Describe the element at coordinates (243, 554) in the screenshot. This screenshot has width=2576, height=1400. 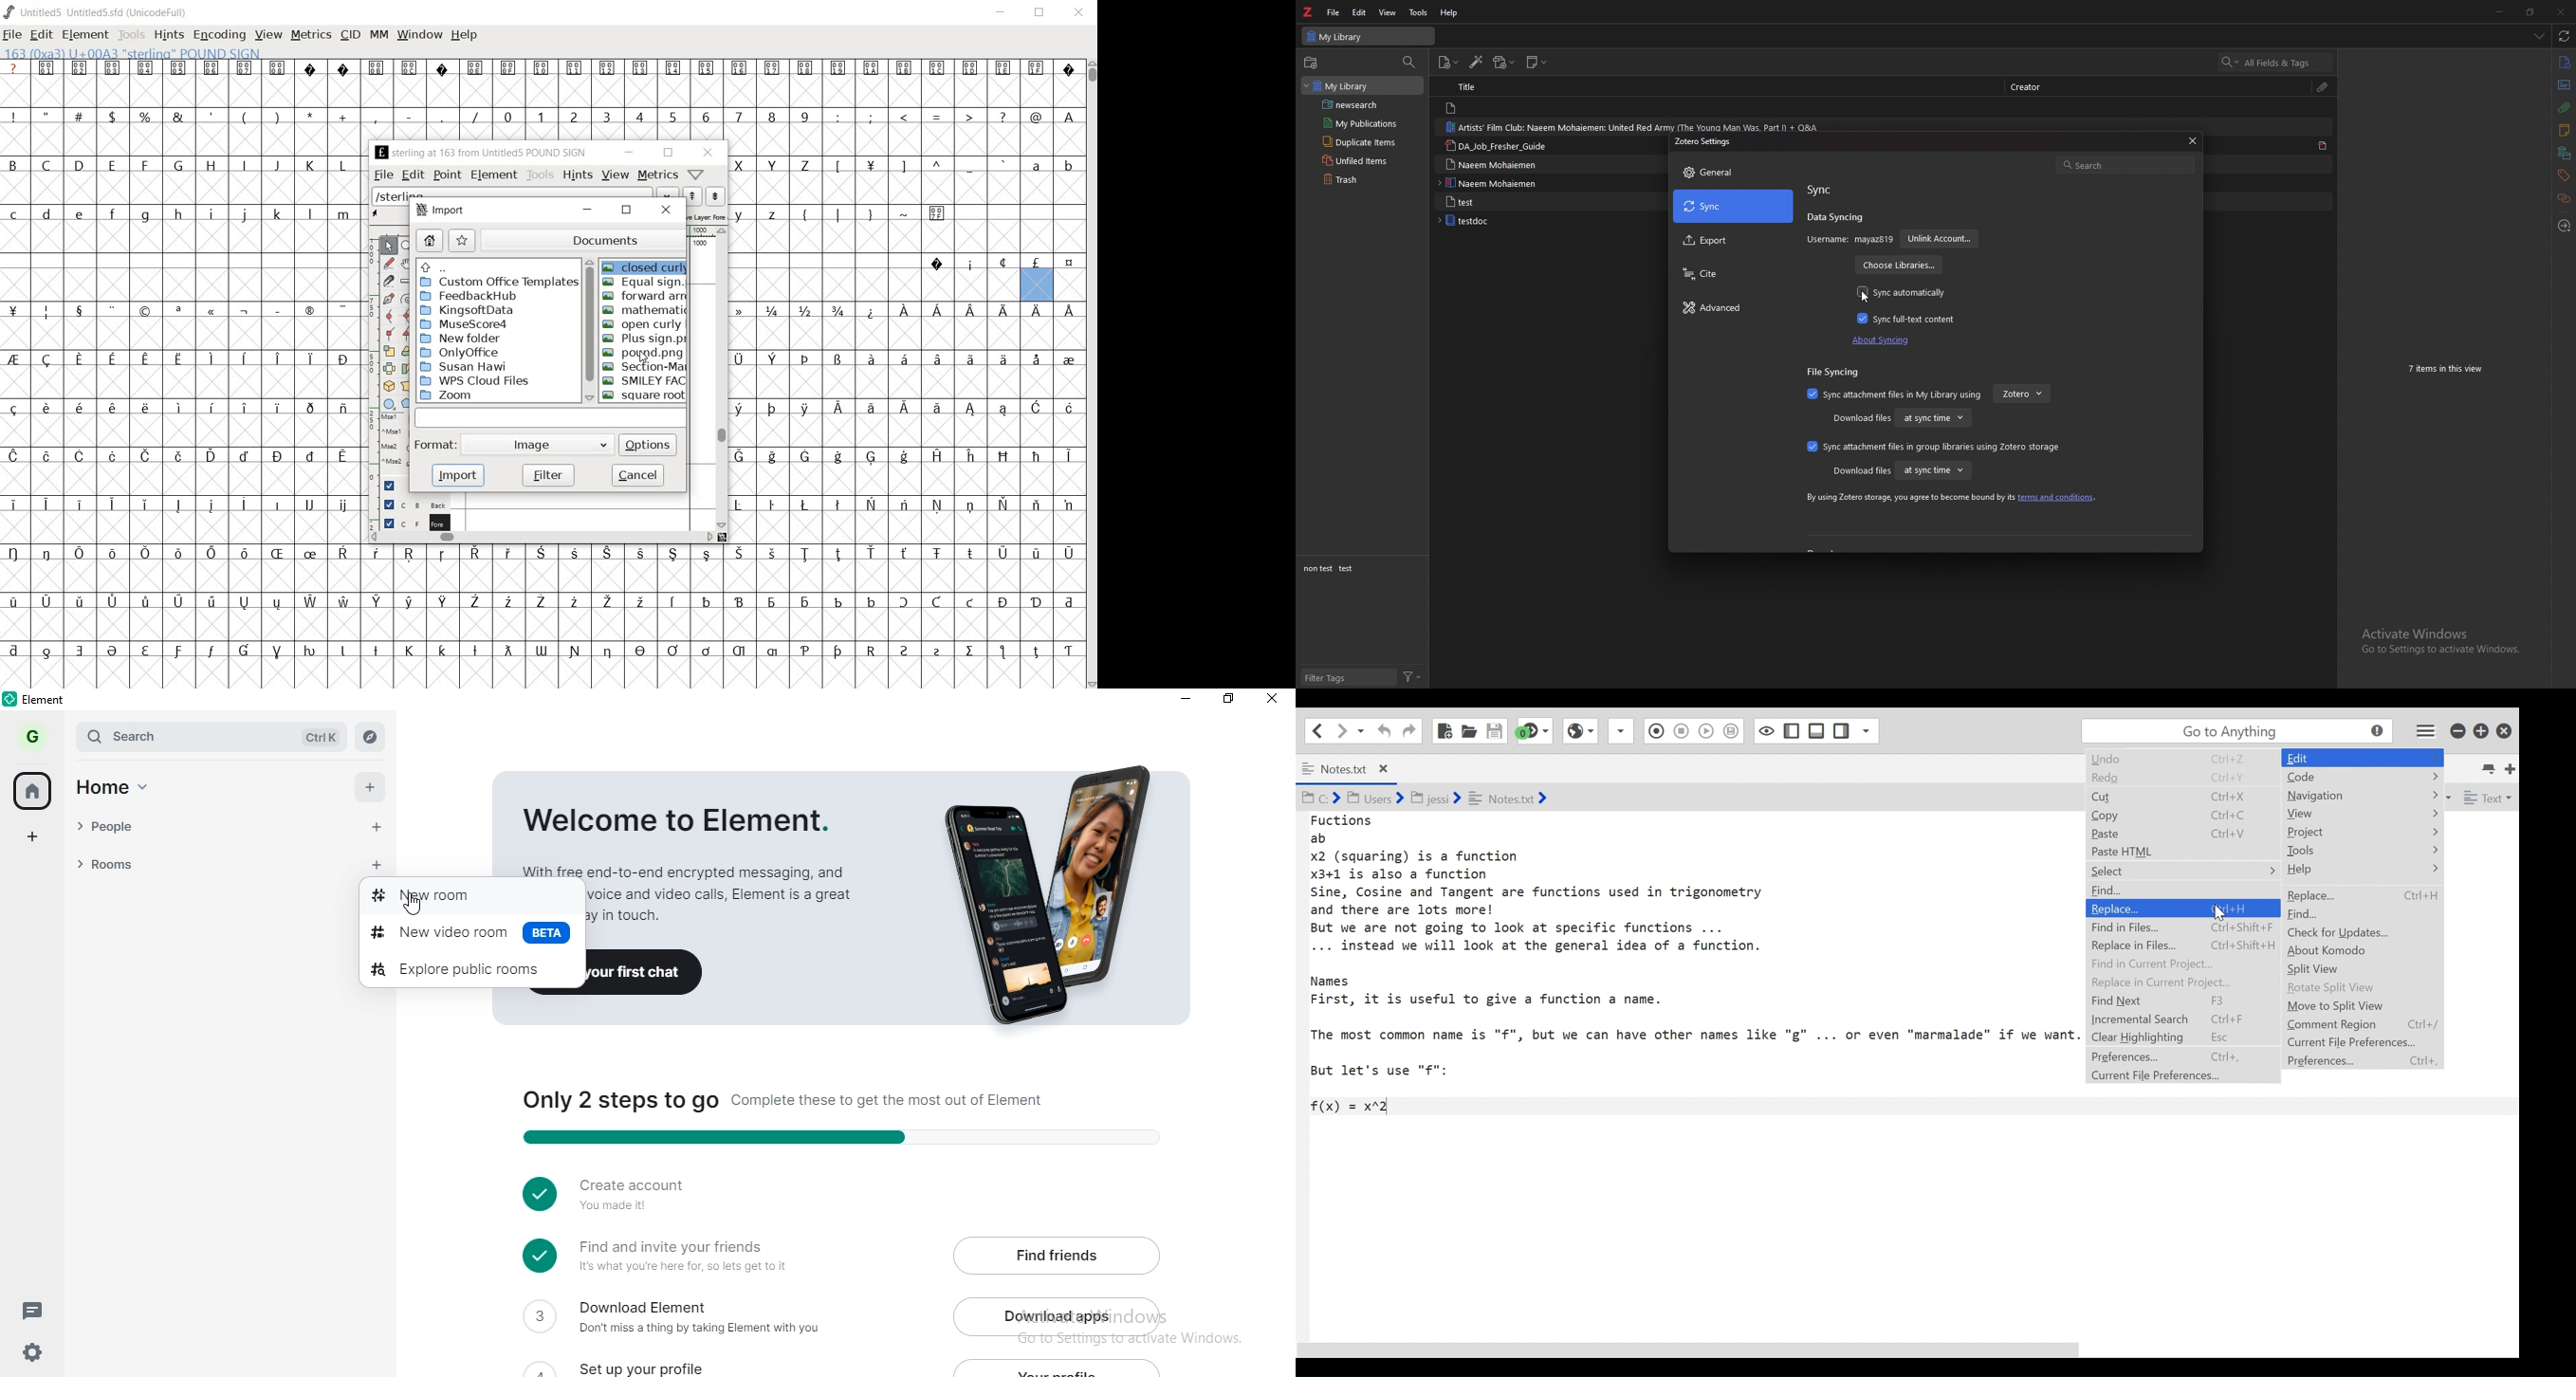
I see `Symbol` at that location.